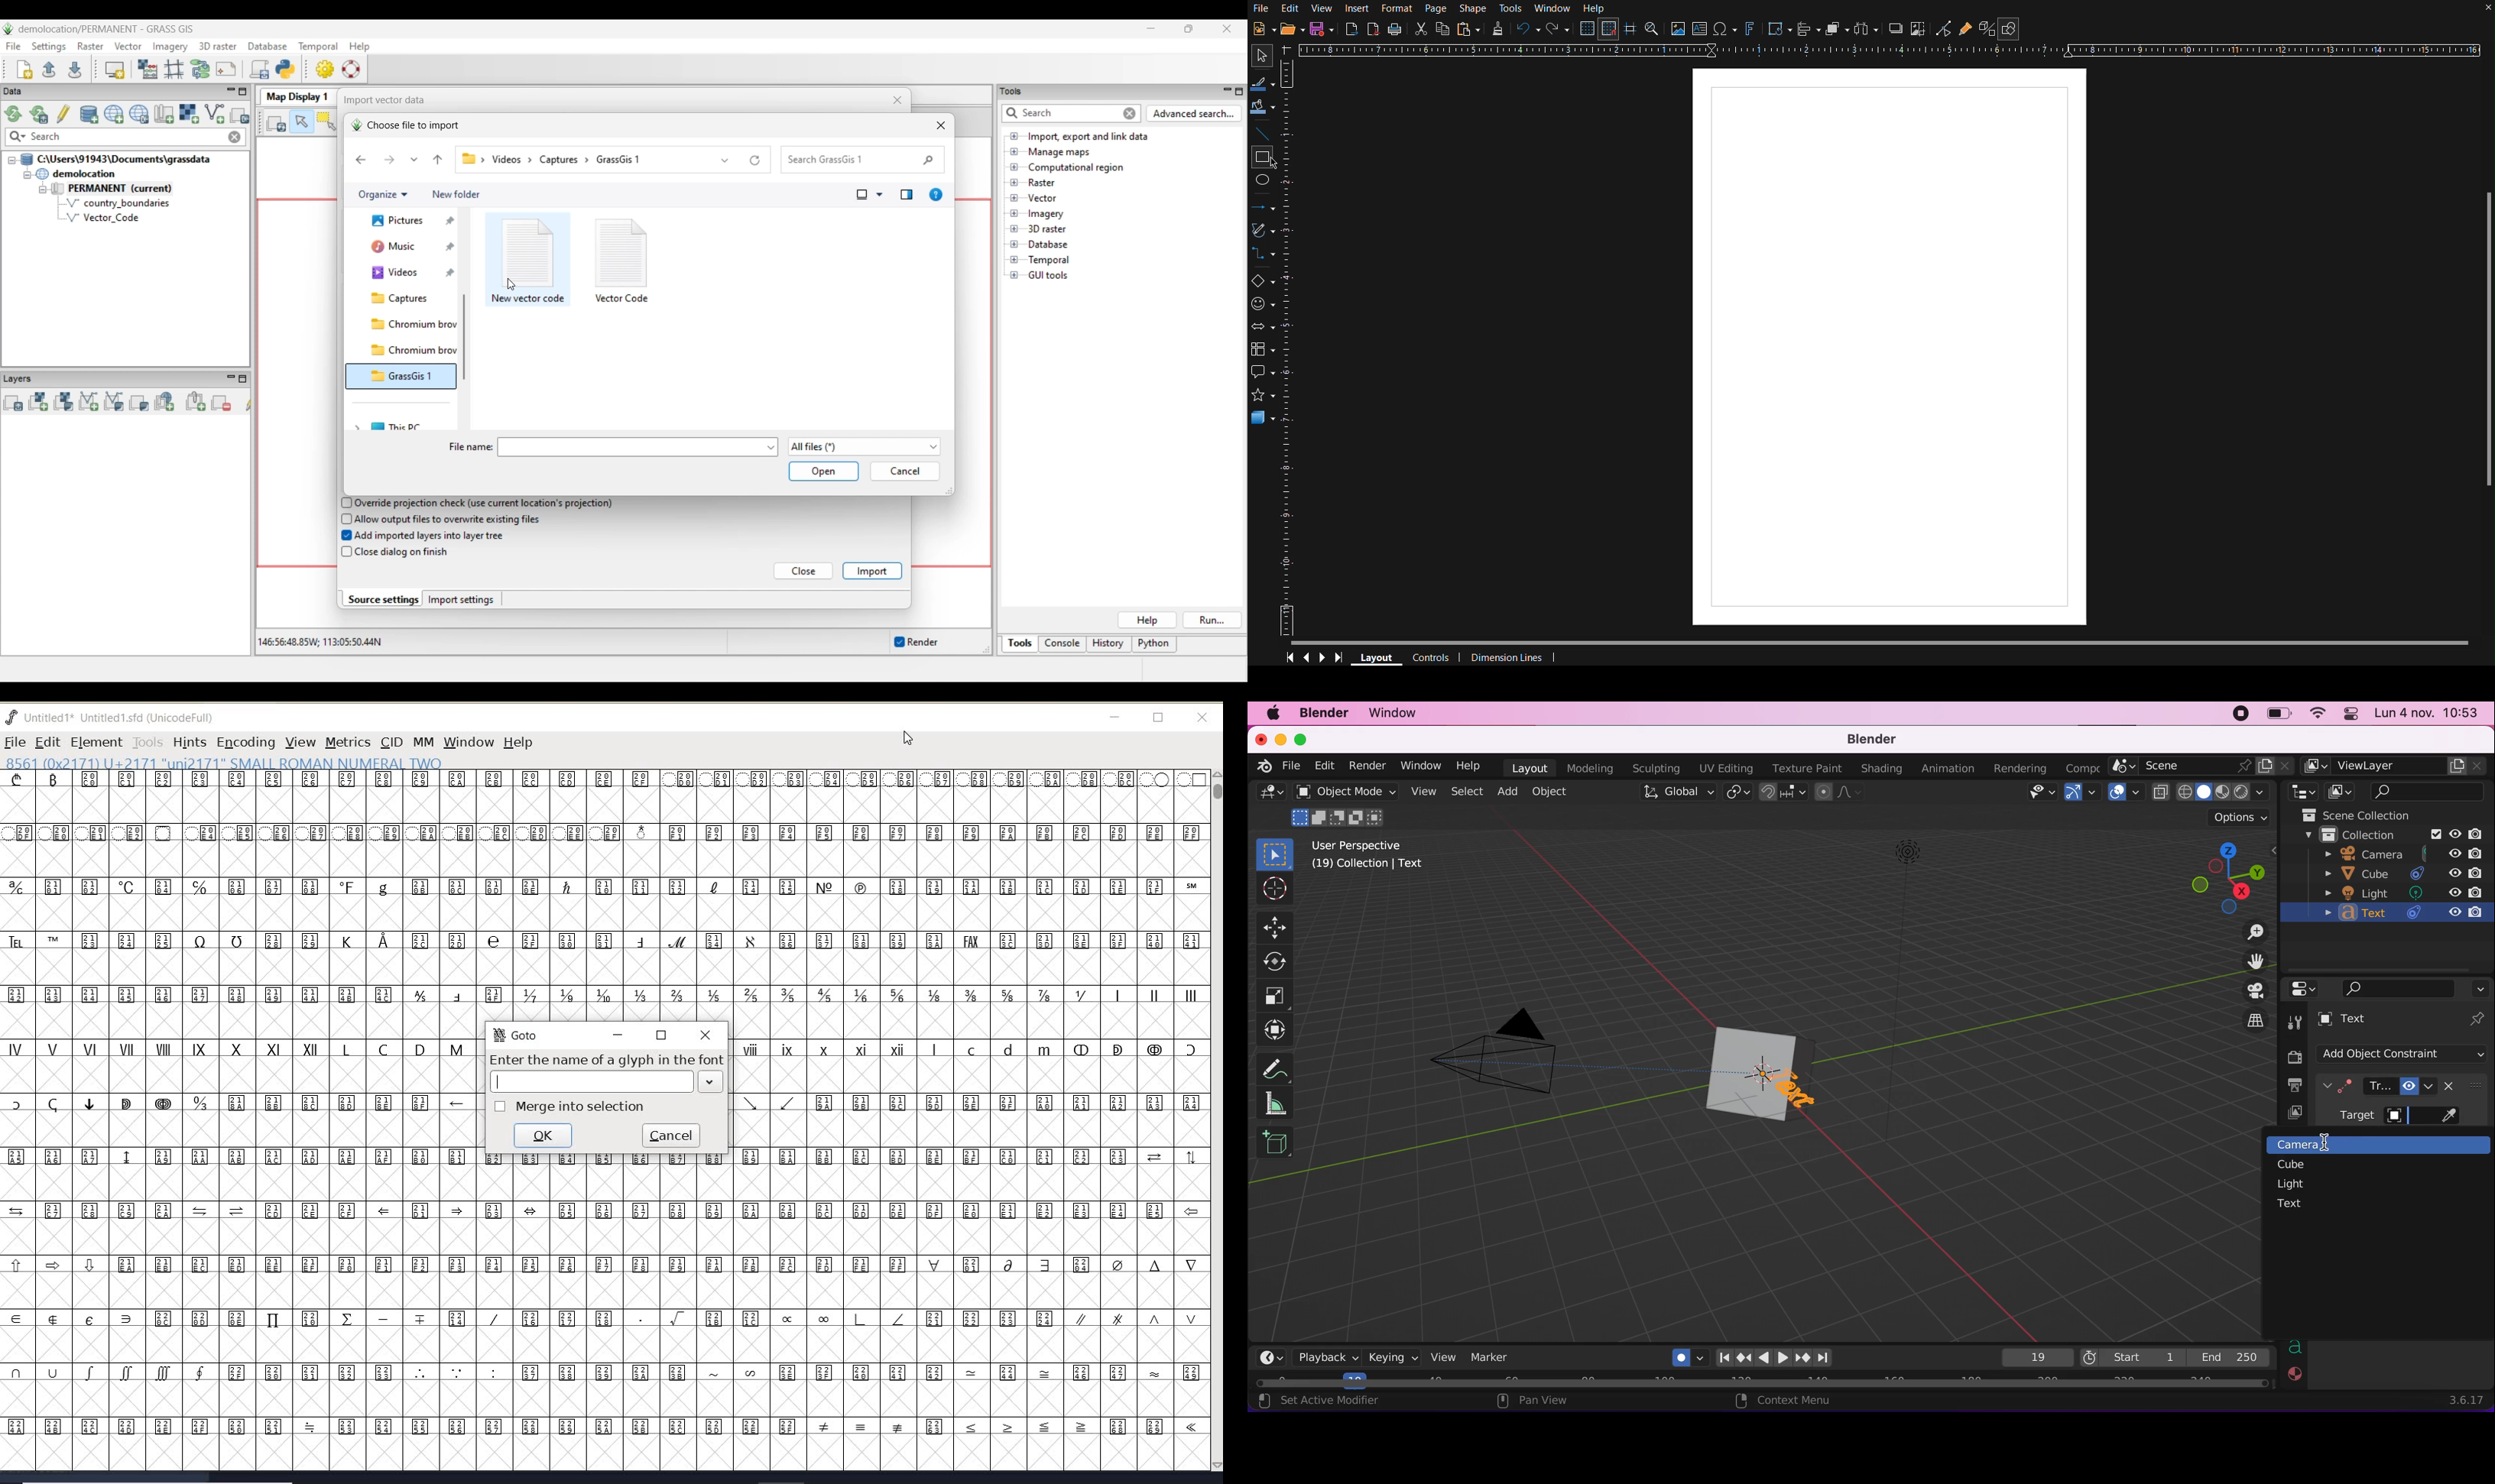  What do you see at coordinates (1435, 8) in the screenshot?
I see `Page` at bounding box center [1435, 8].